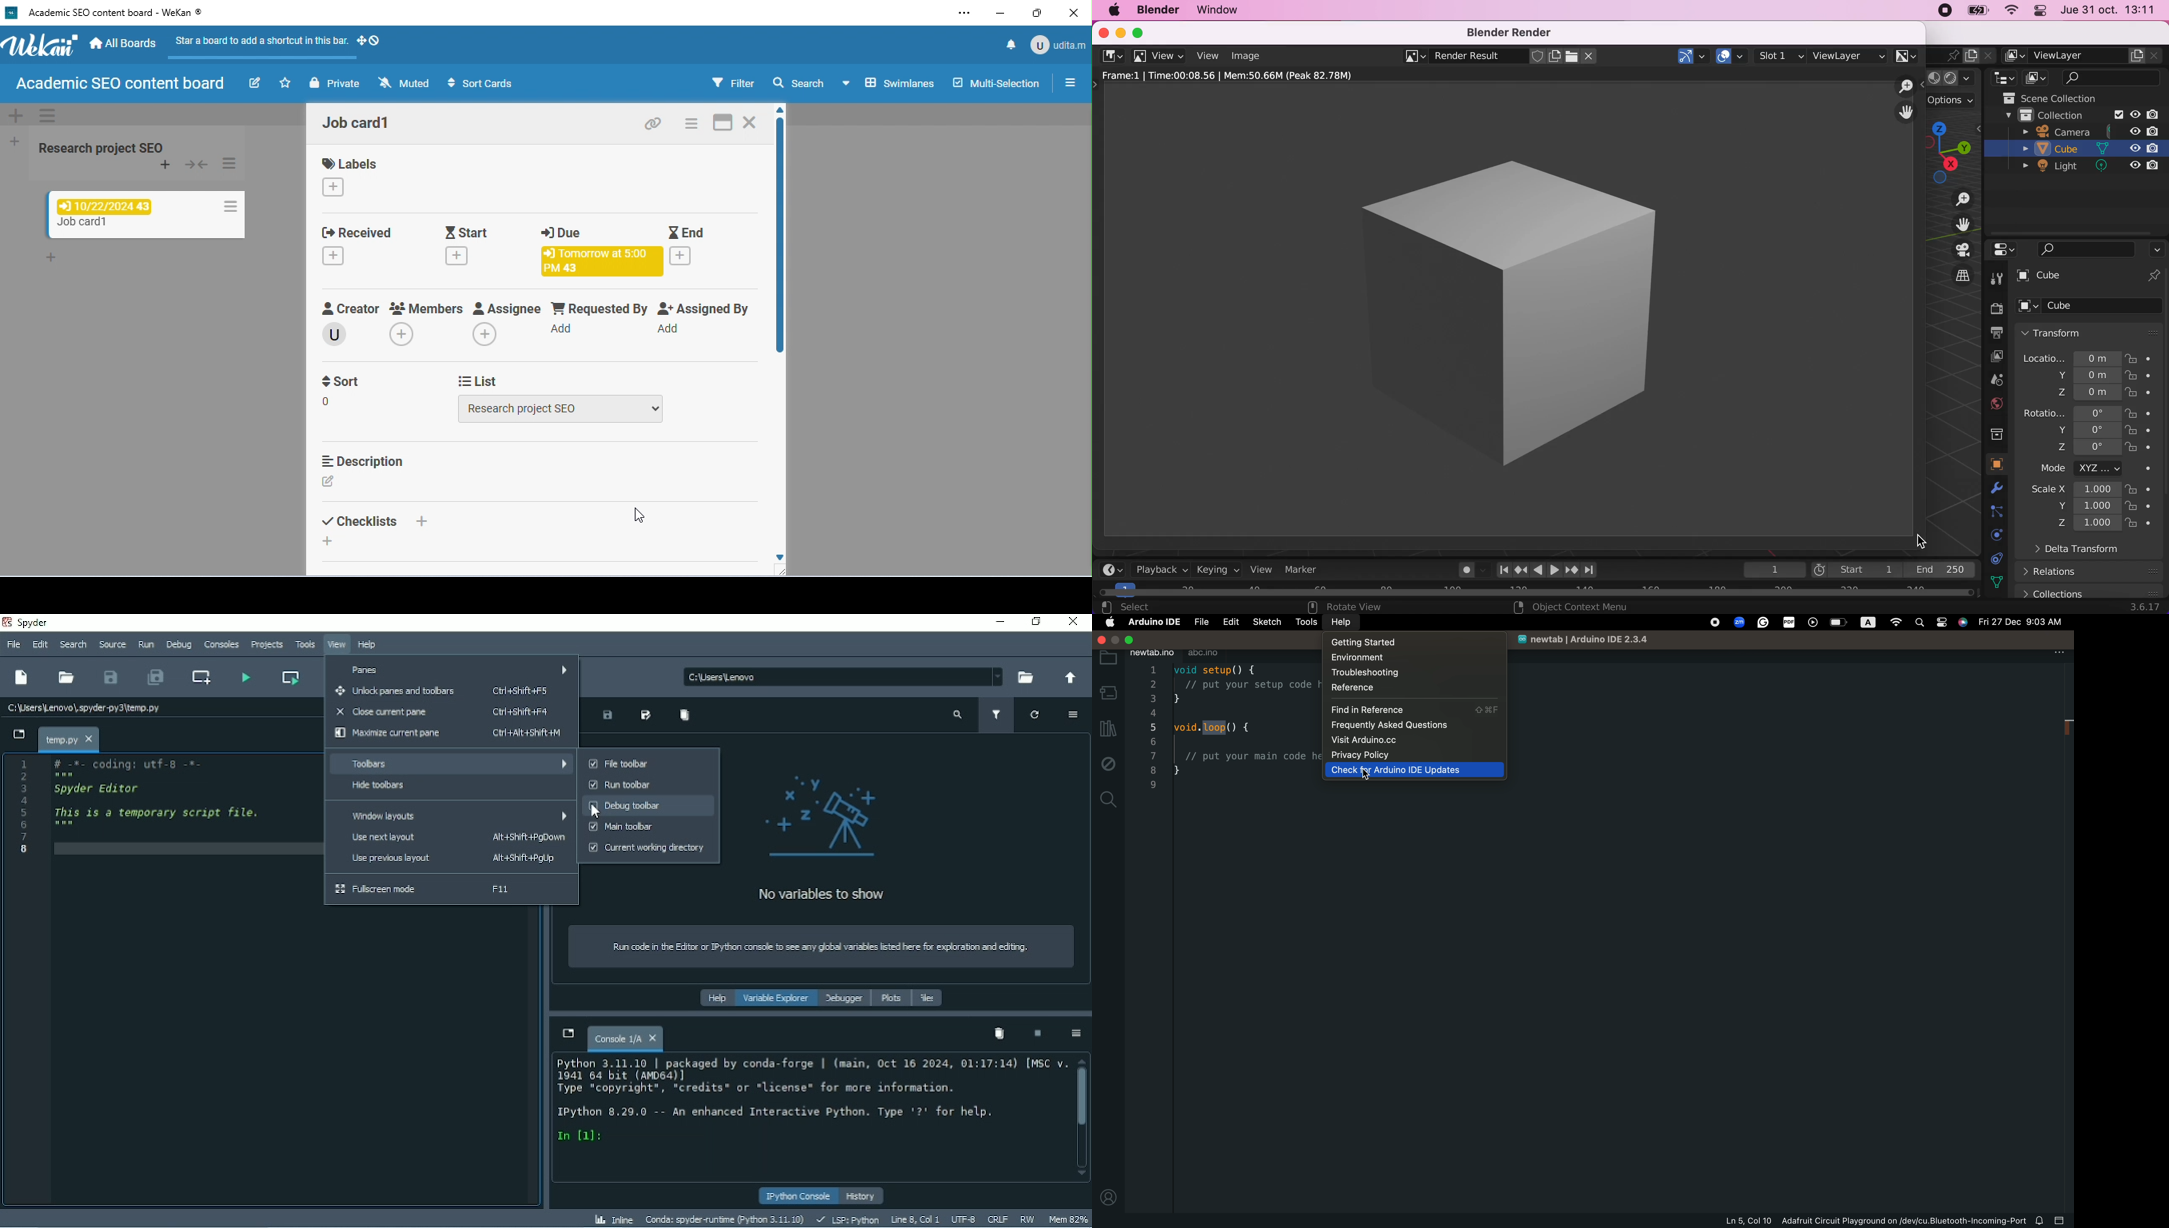  Describe the element at coordinates (1066, 679) in the screenshot. I see `Change to parent directory` at that location.